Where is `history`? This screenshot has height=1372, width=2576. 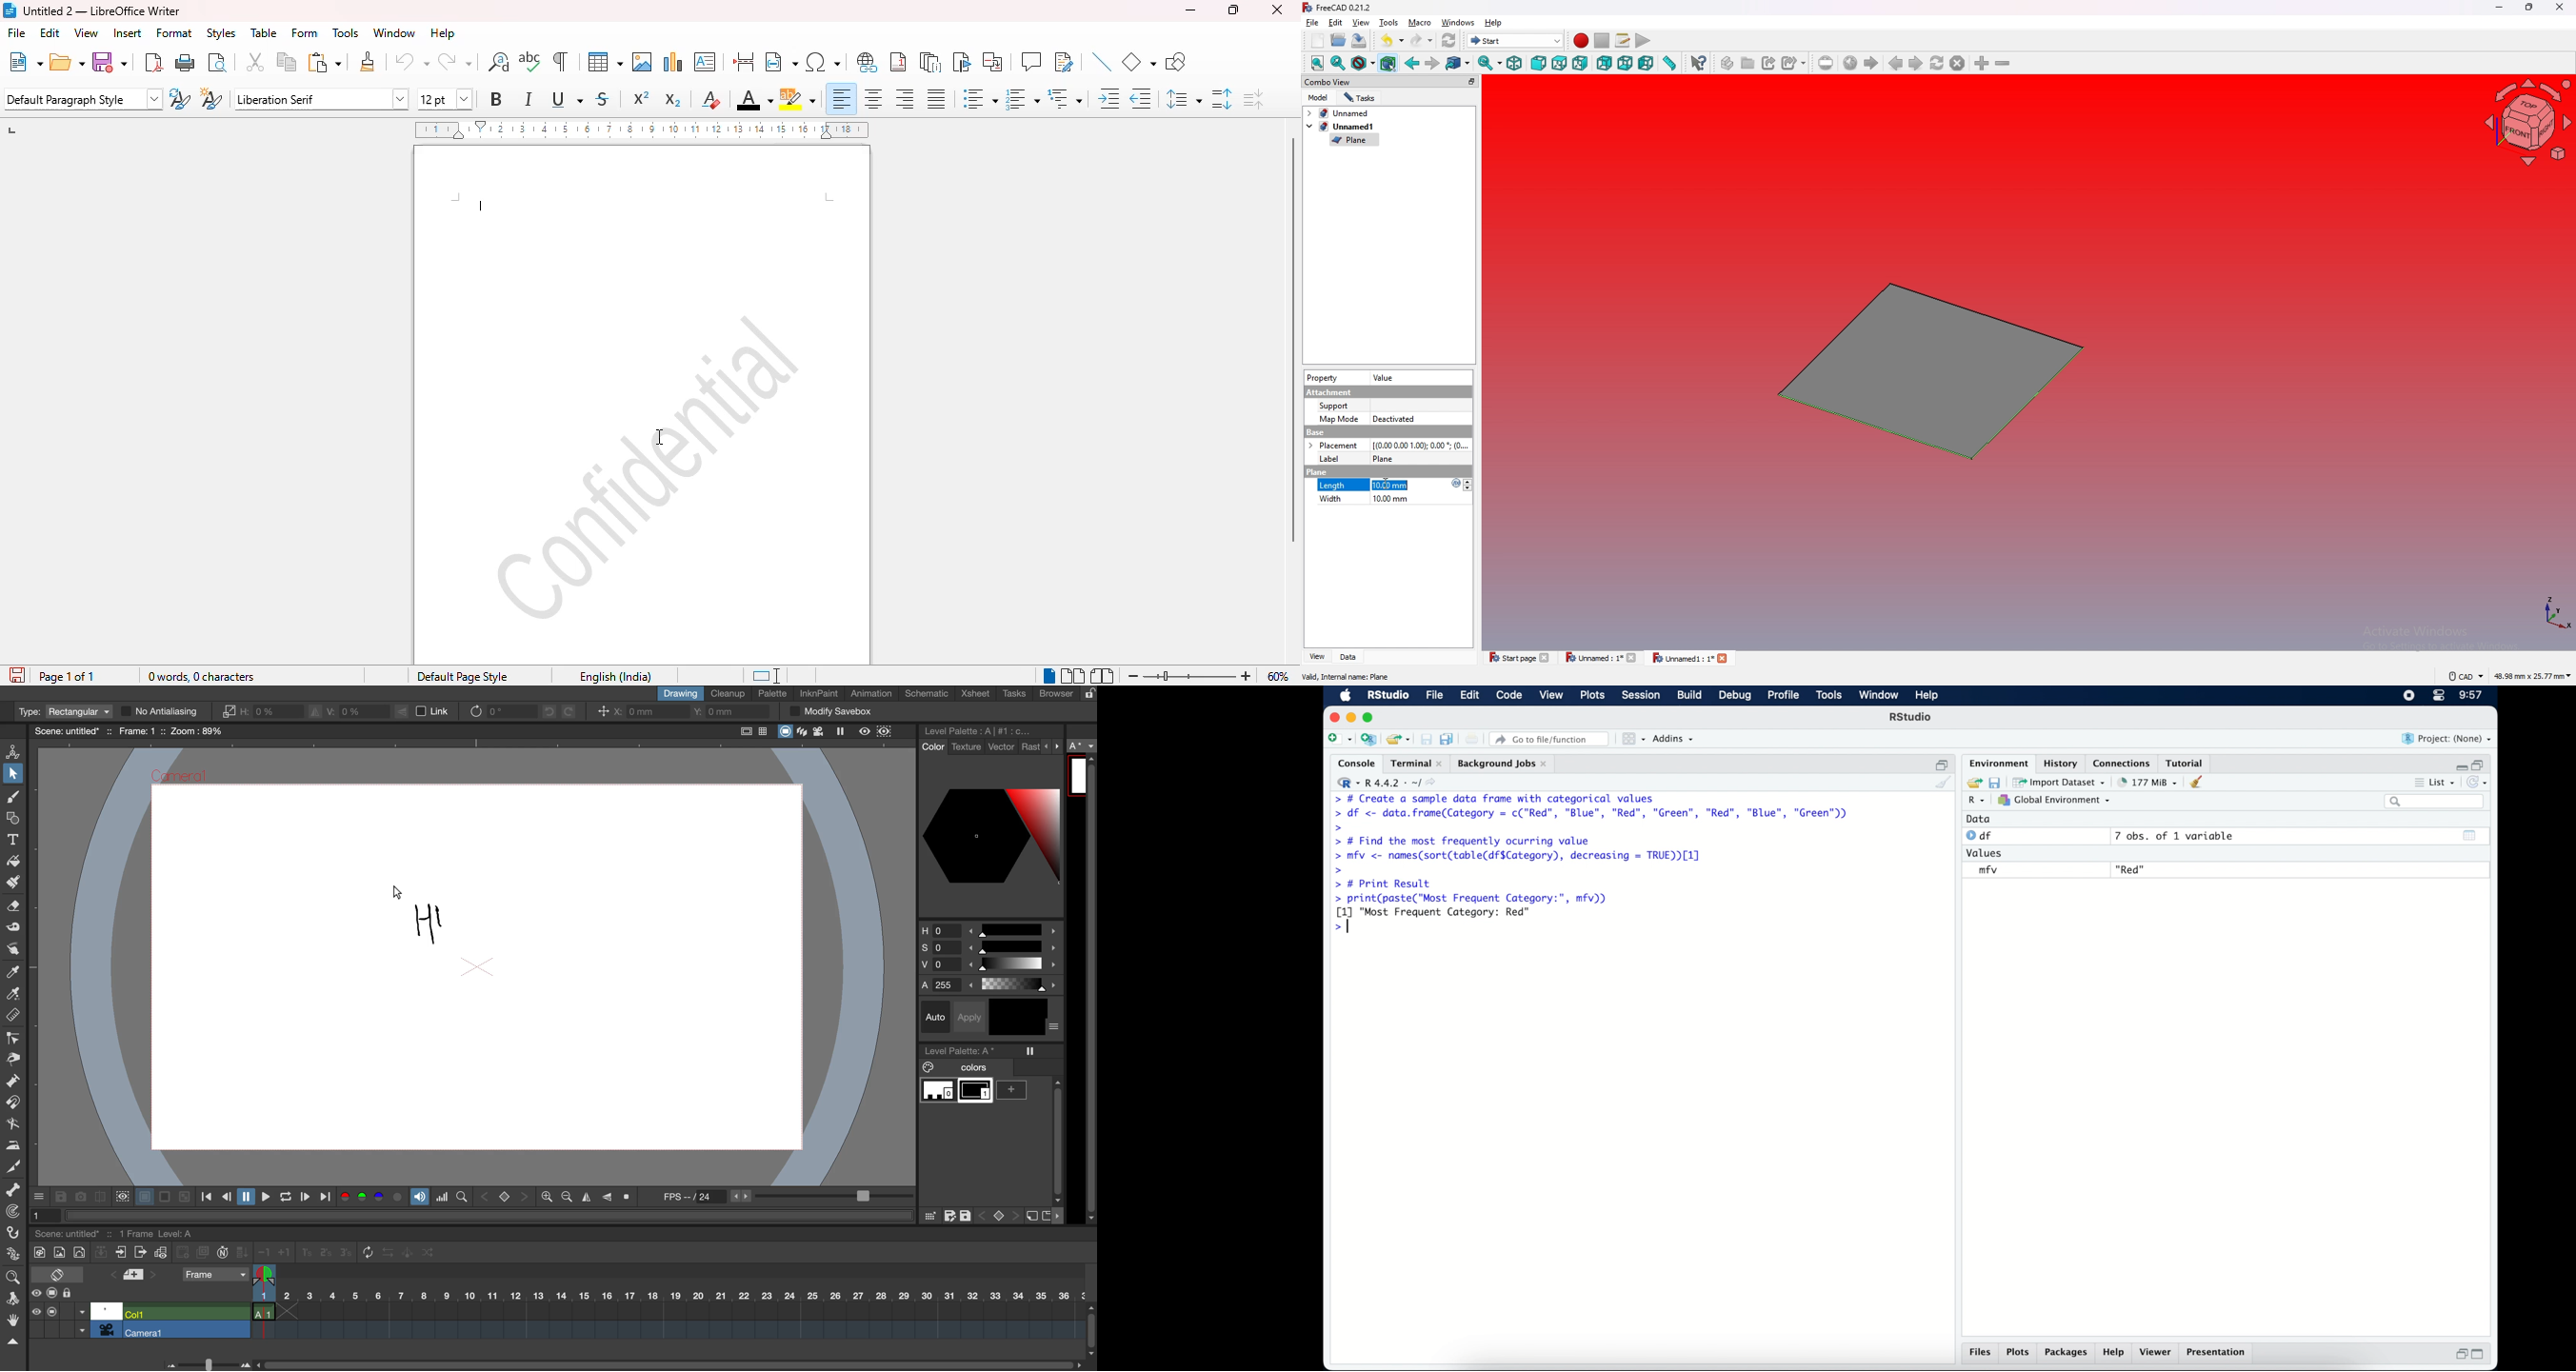
history is located at coordinates (2062, 763).